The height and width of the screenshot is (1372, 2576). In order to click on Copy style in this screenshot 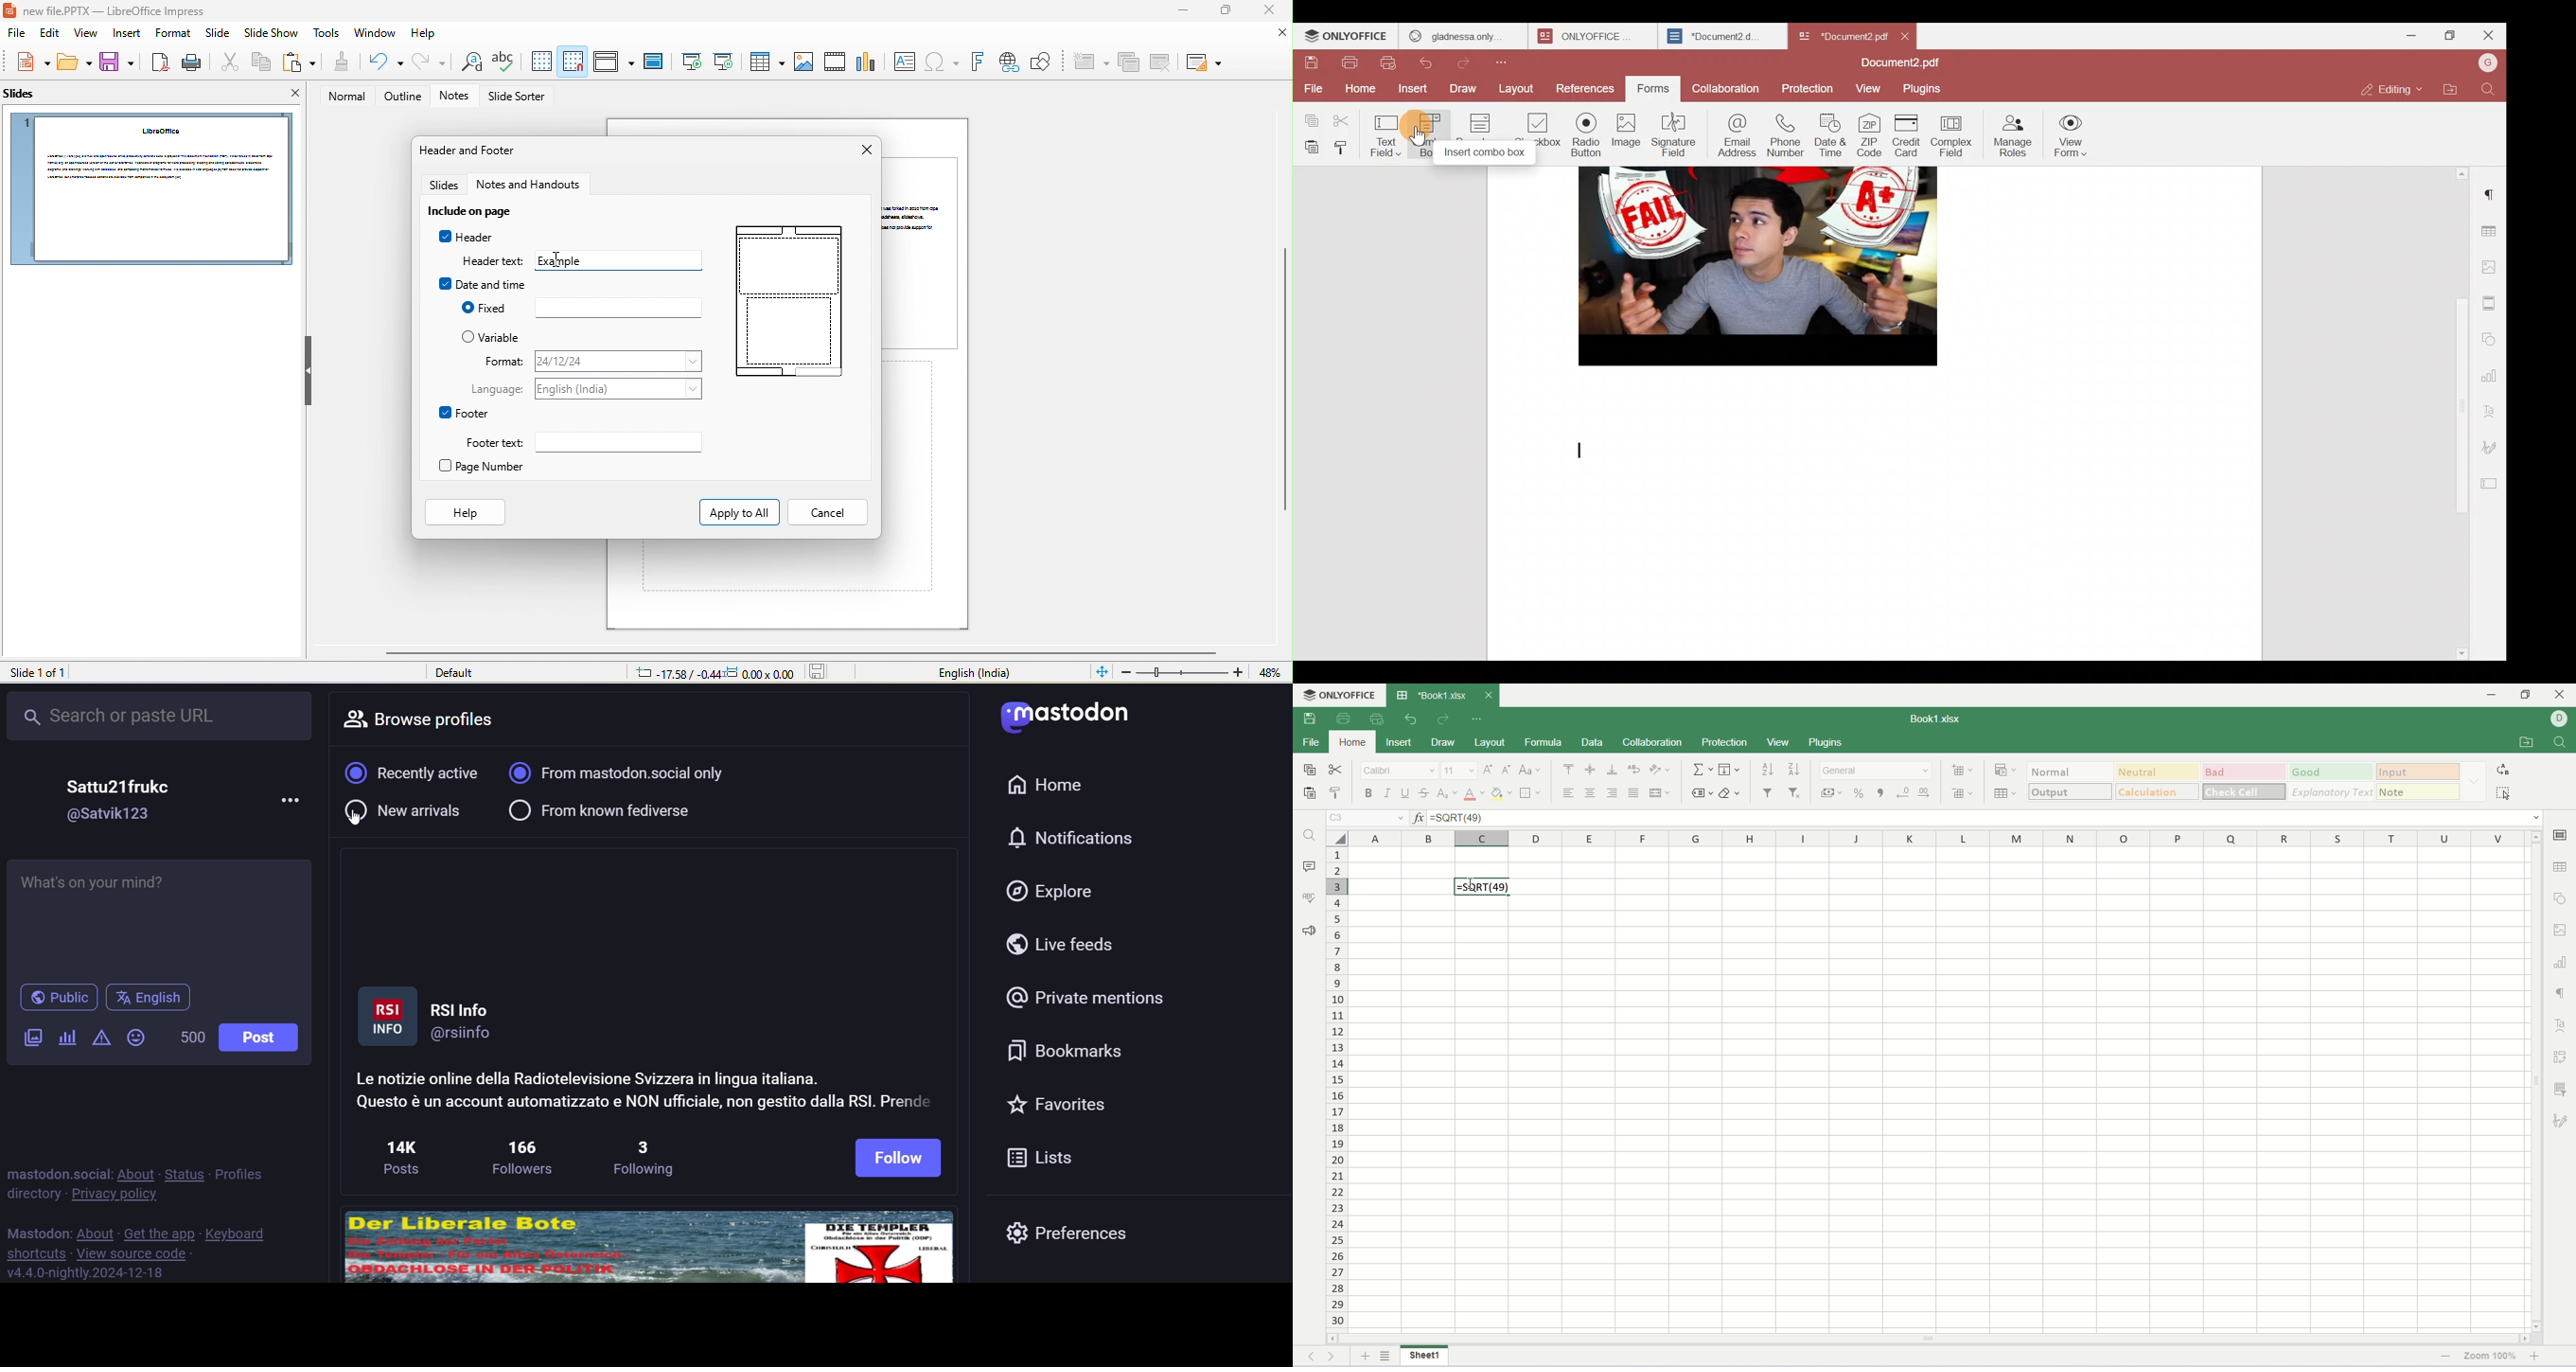, I will do `click(1347, 147)`.